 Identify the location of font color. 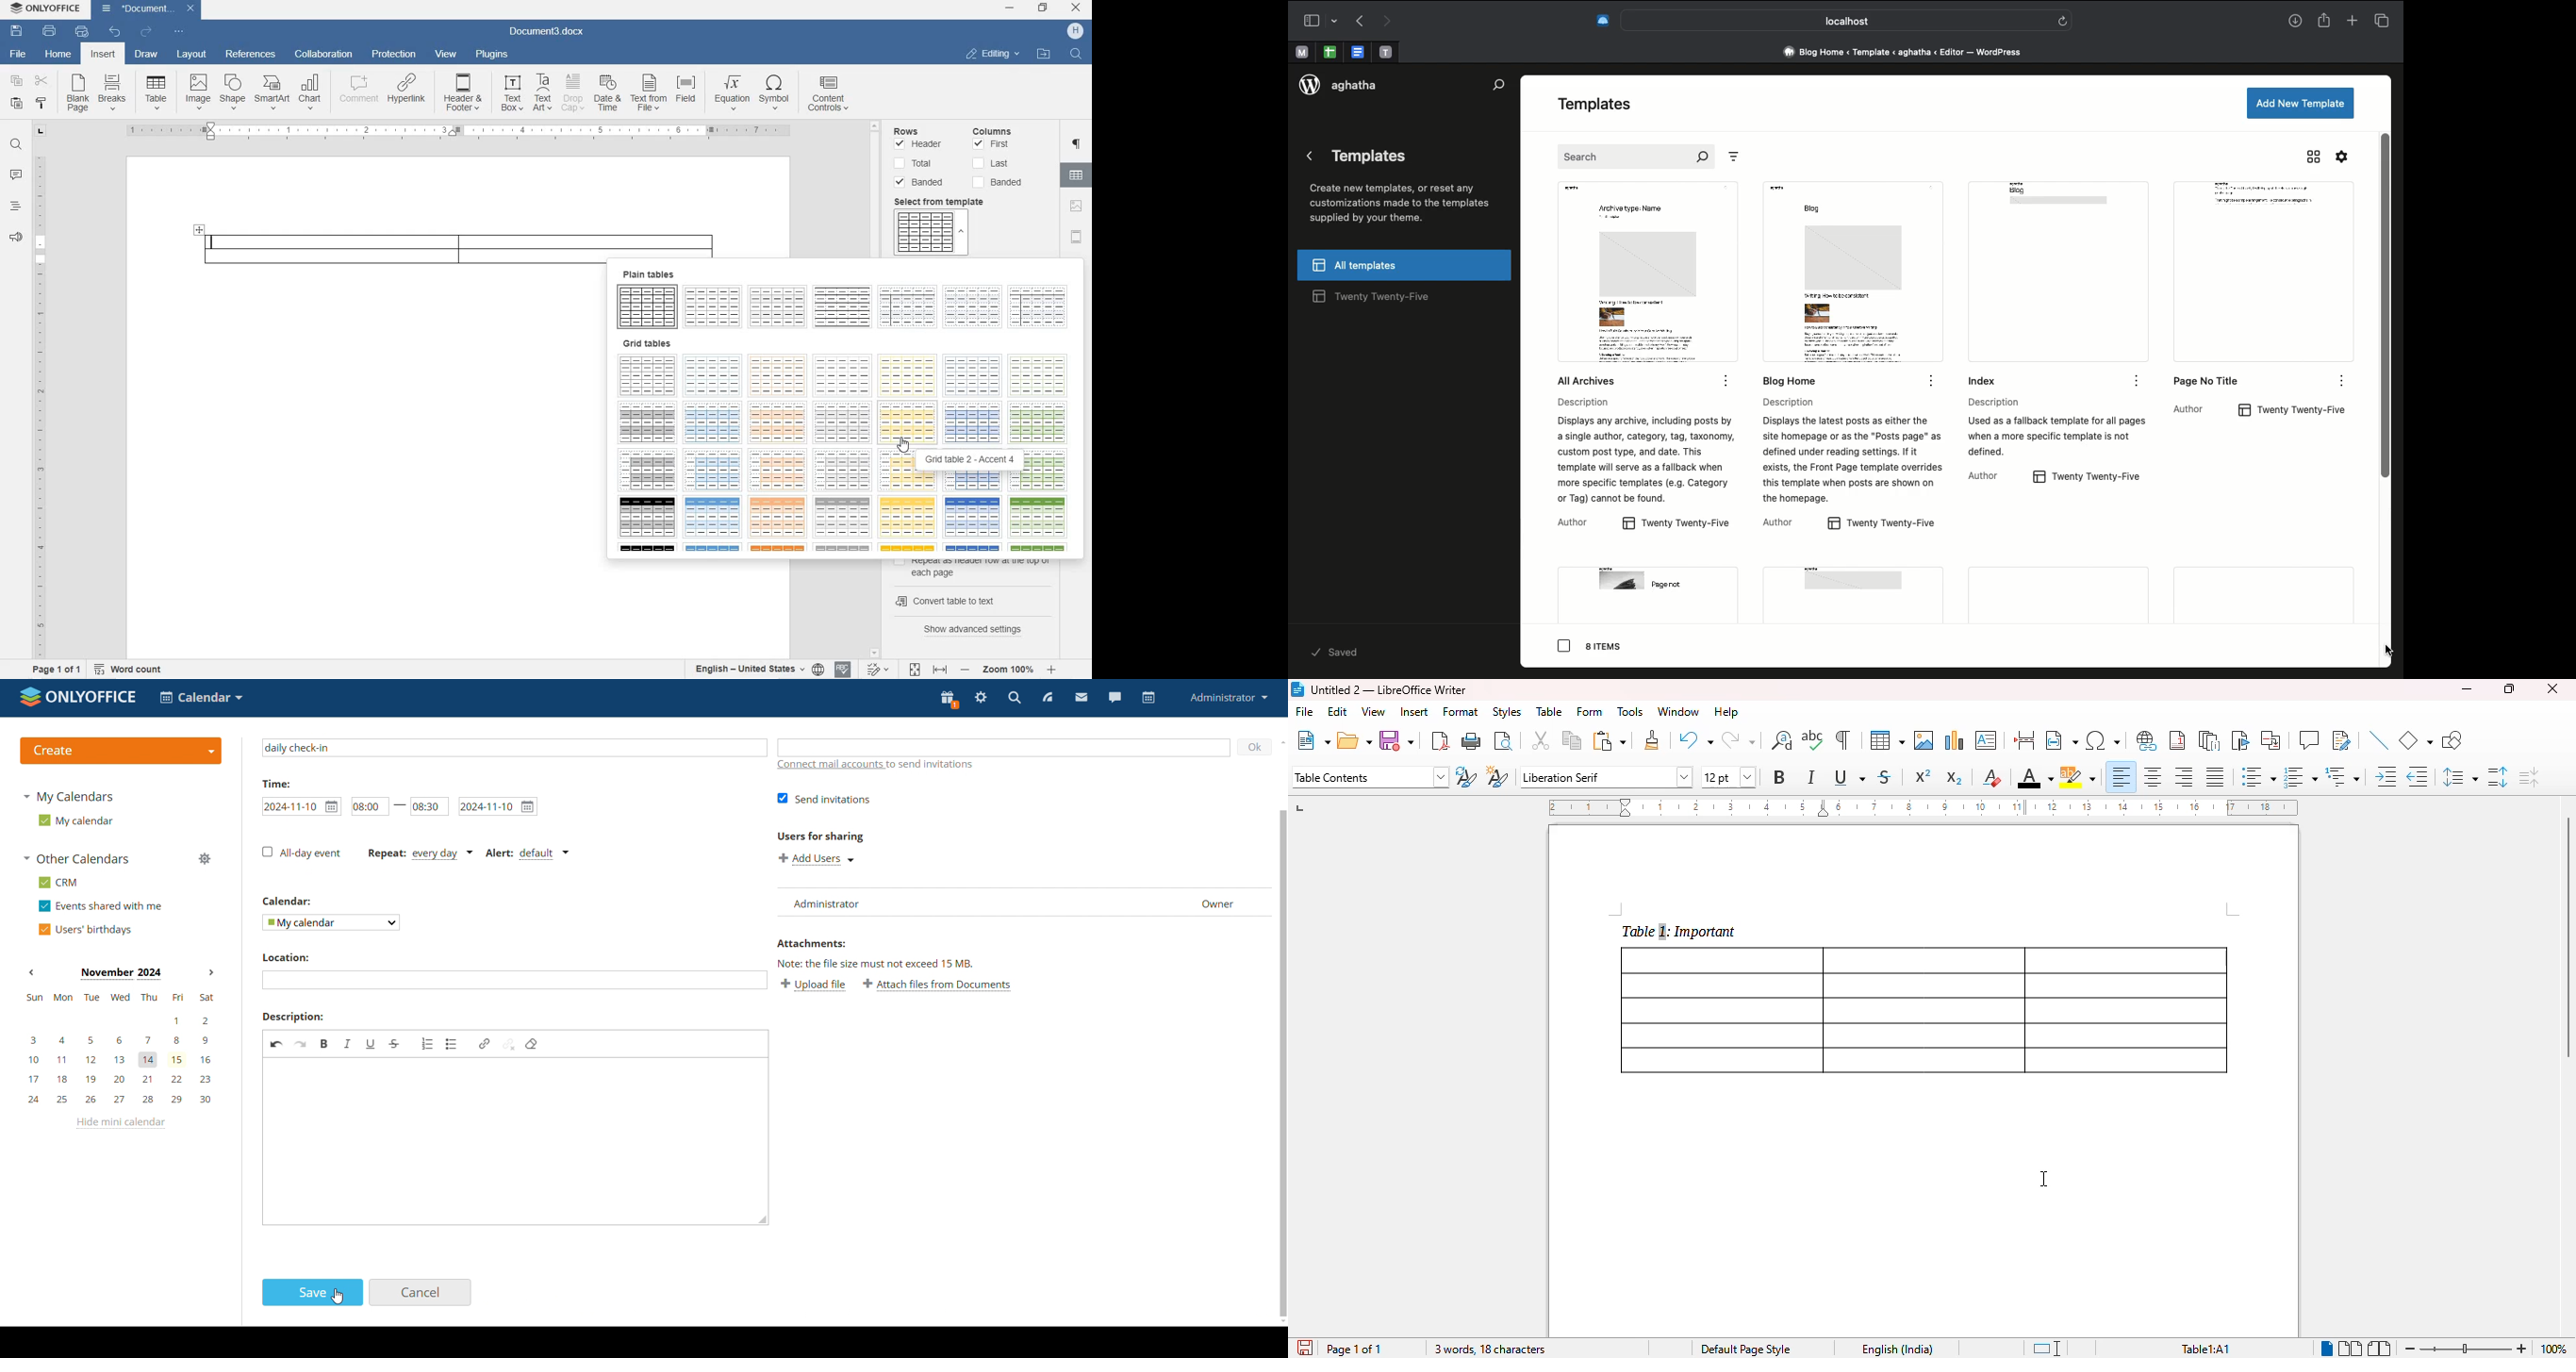
(2036, 777).